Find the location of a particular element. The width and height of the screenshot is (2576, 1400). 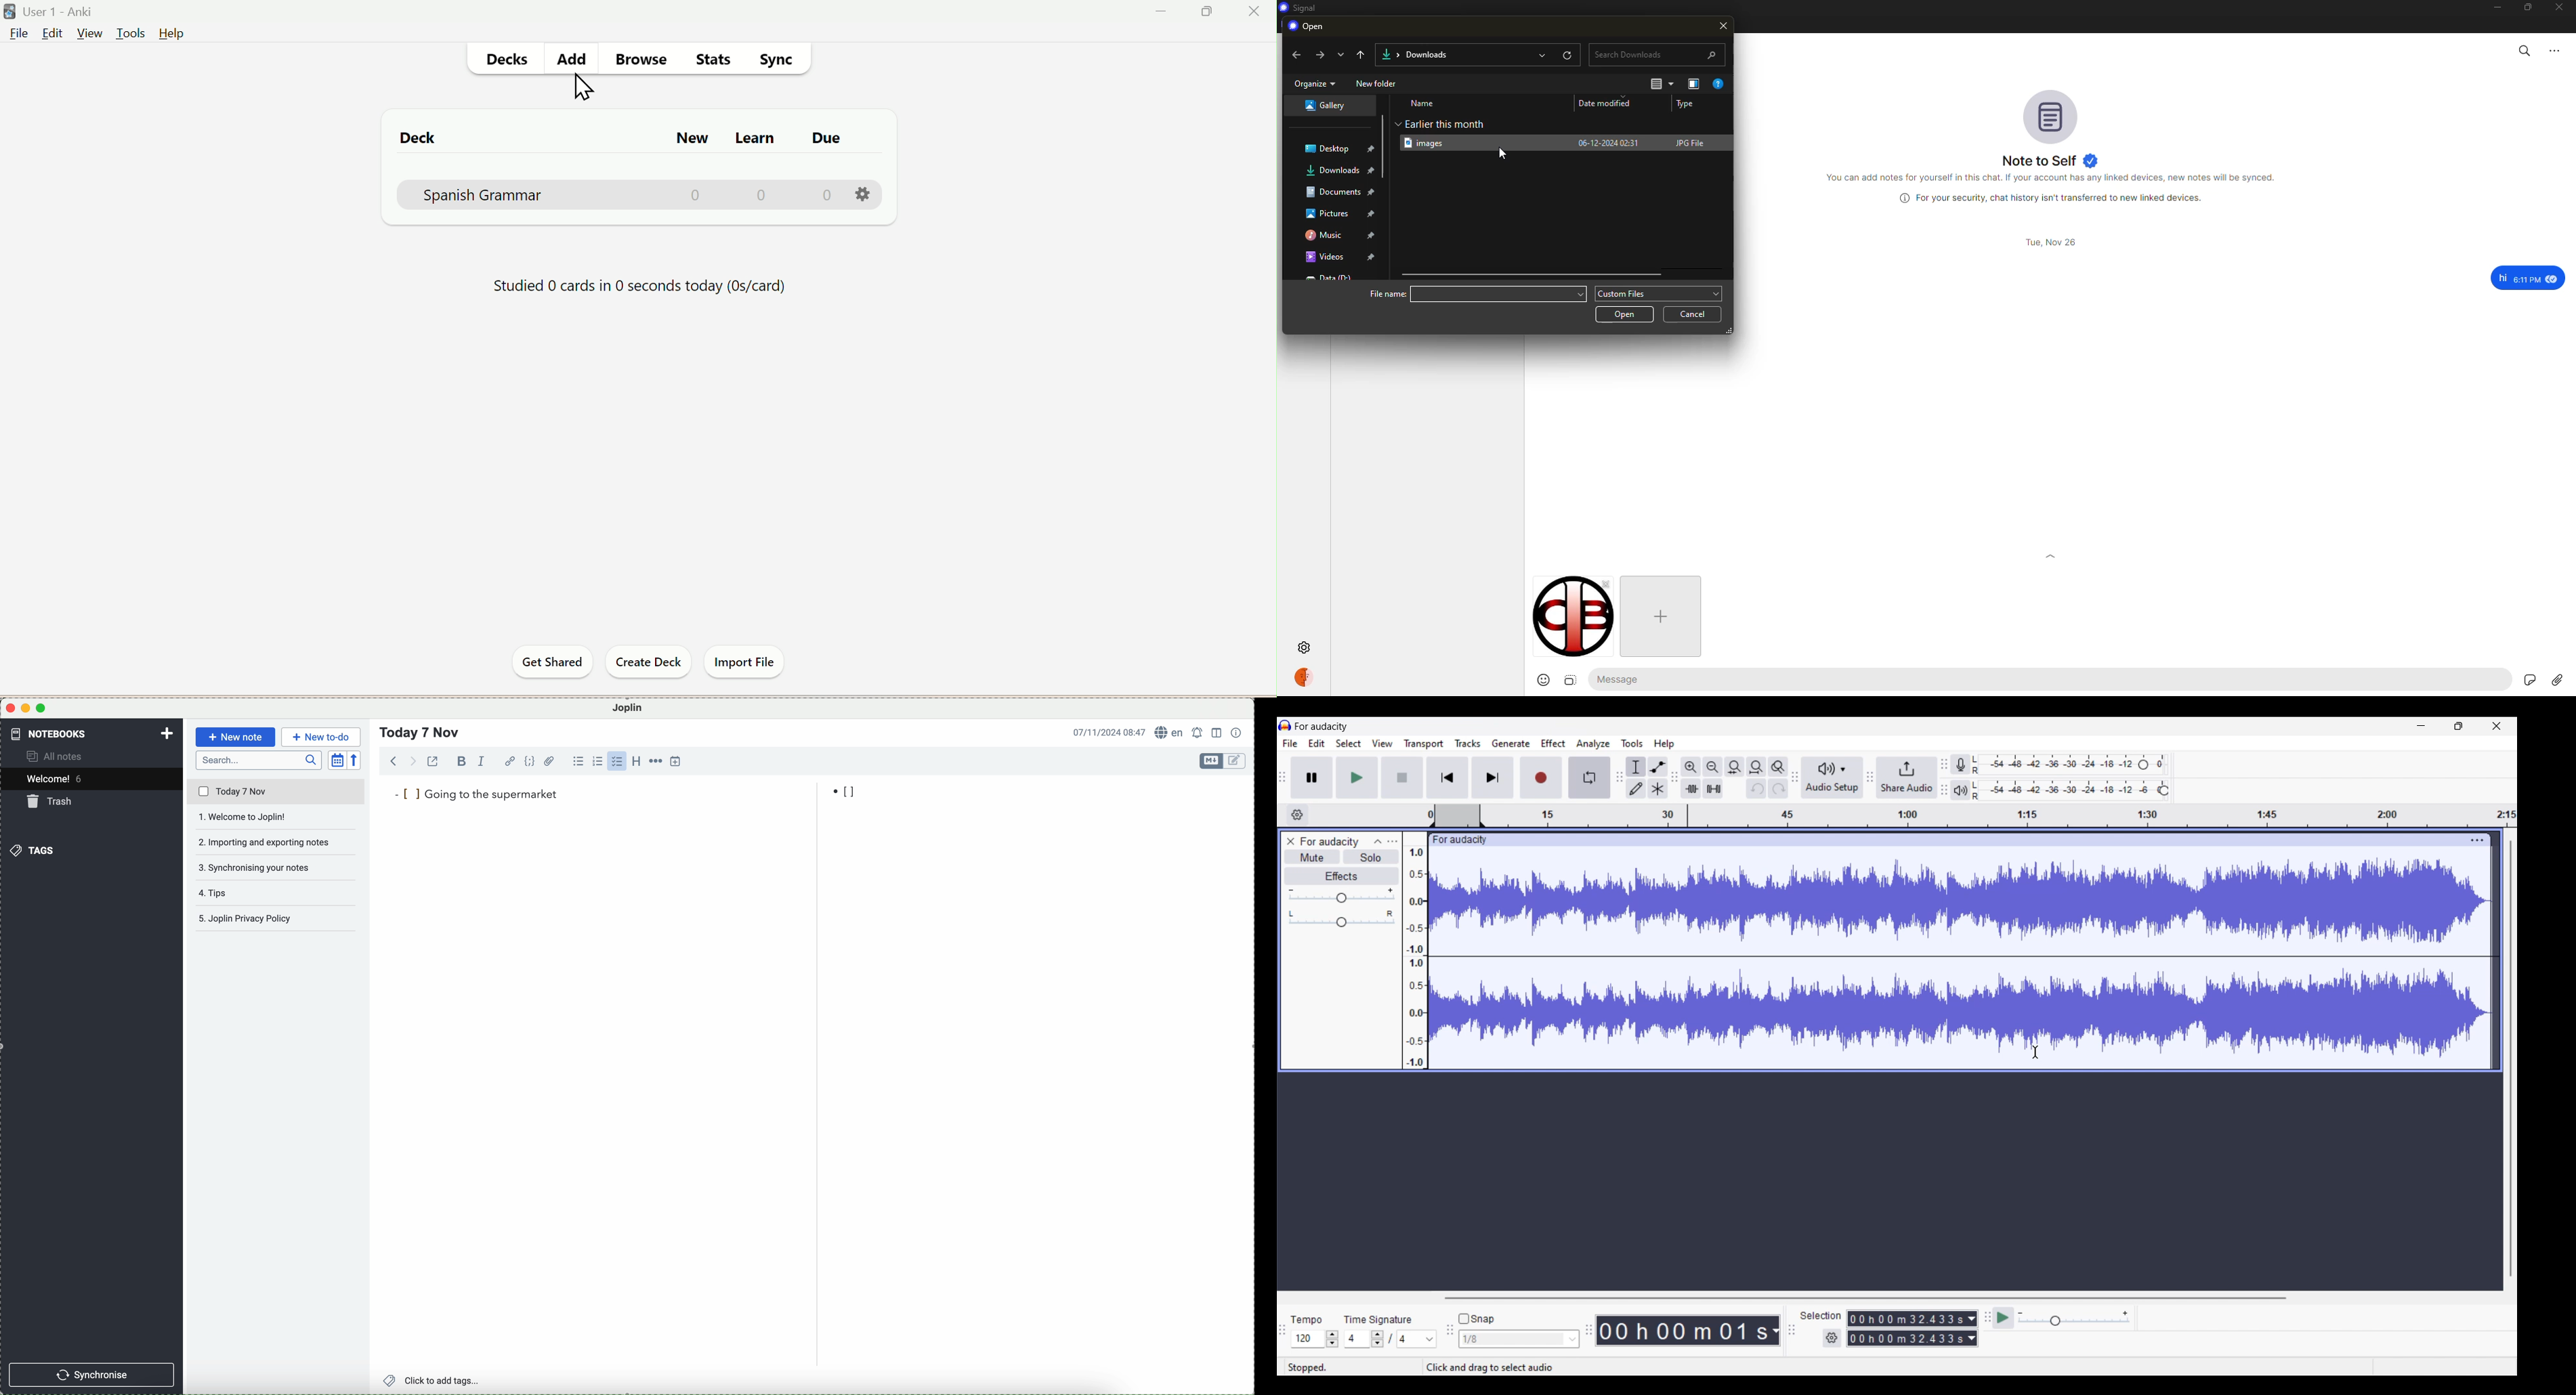

Project name is located at coordinates (1329, 842).